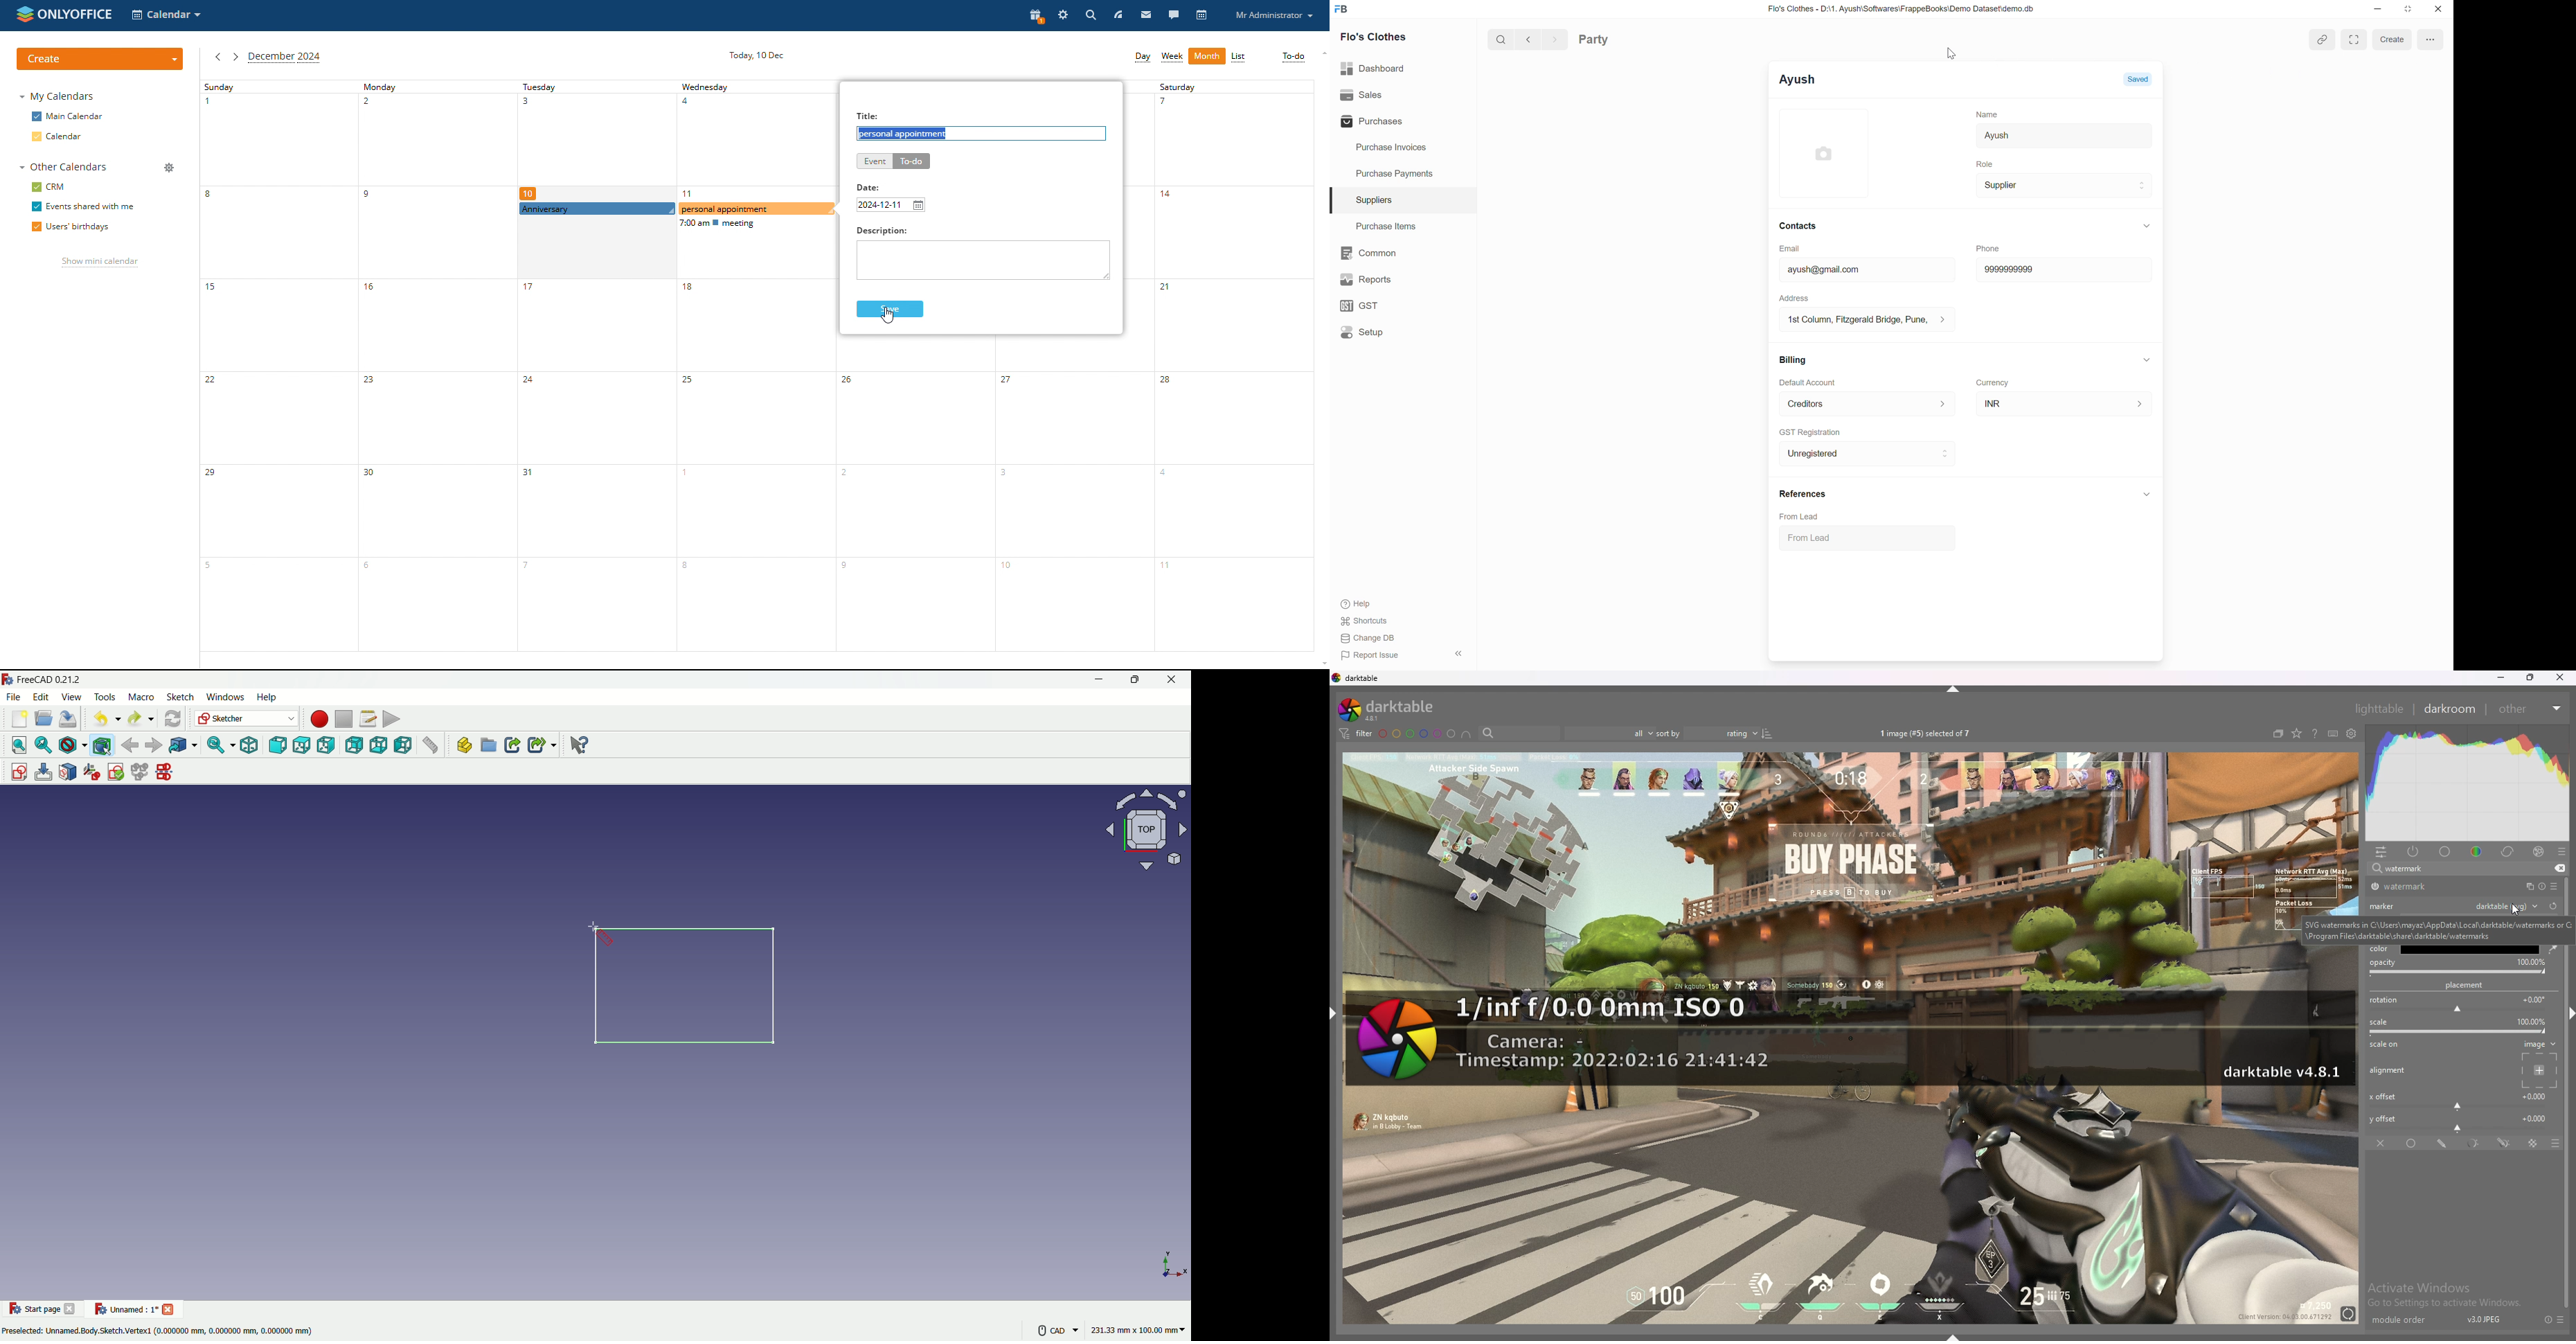 The image size is (2576, 1344). I want to click on rotation, so click(2461, 1004).